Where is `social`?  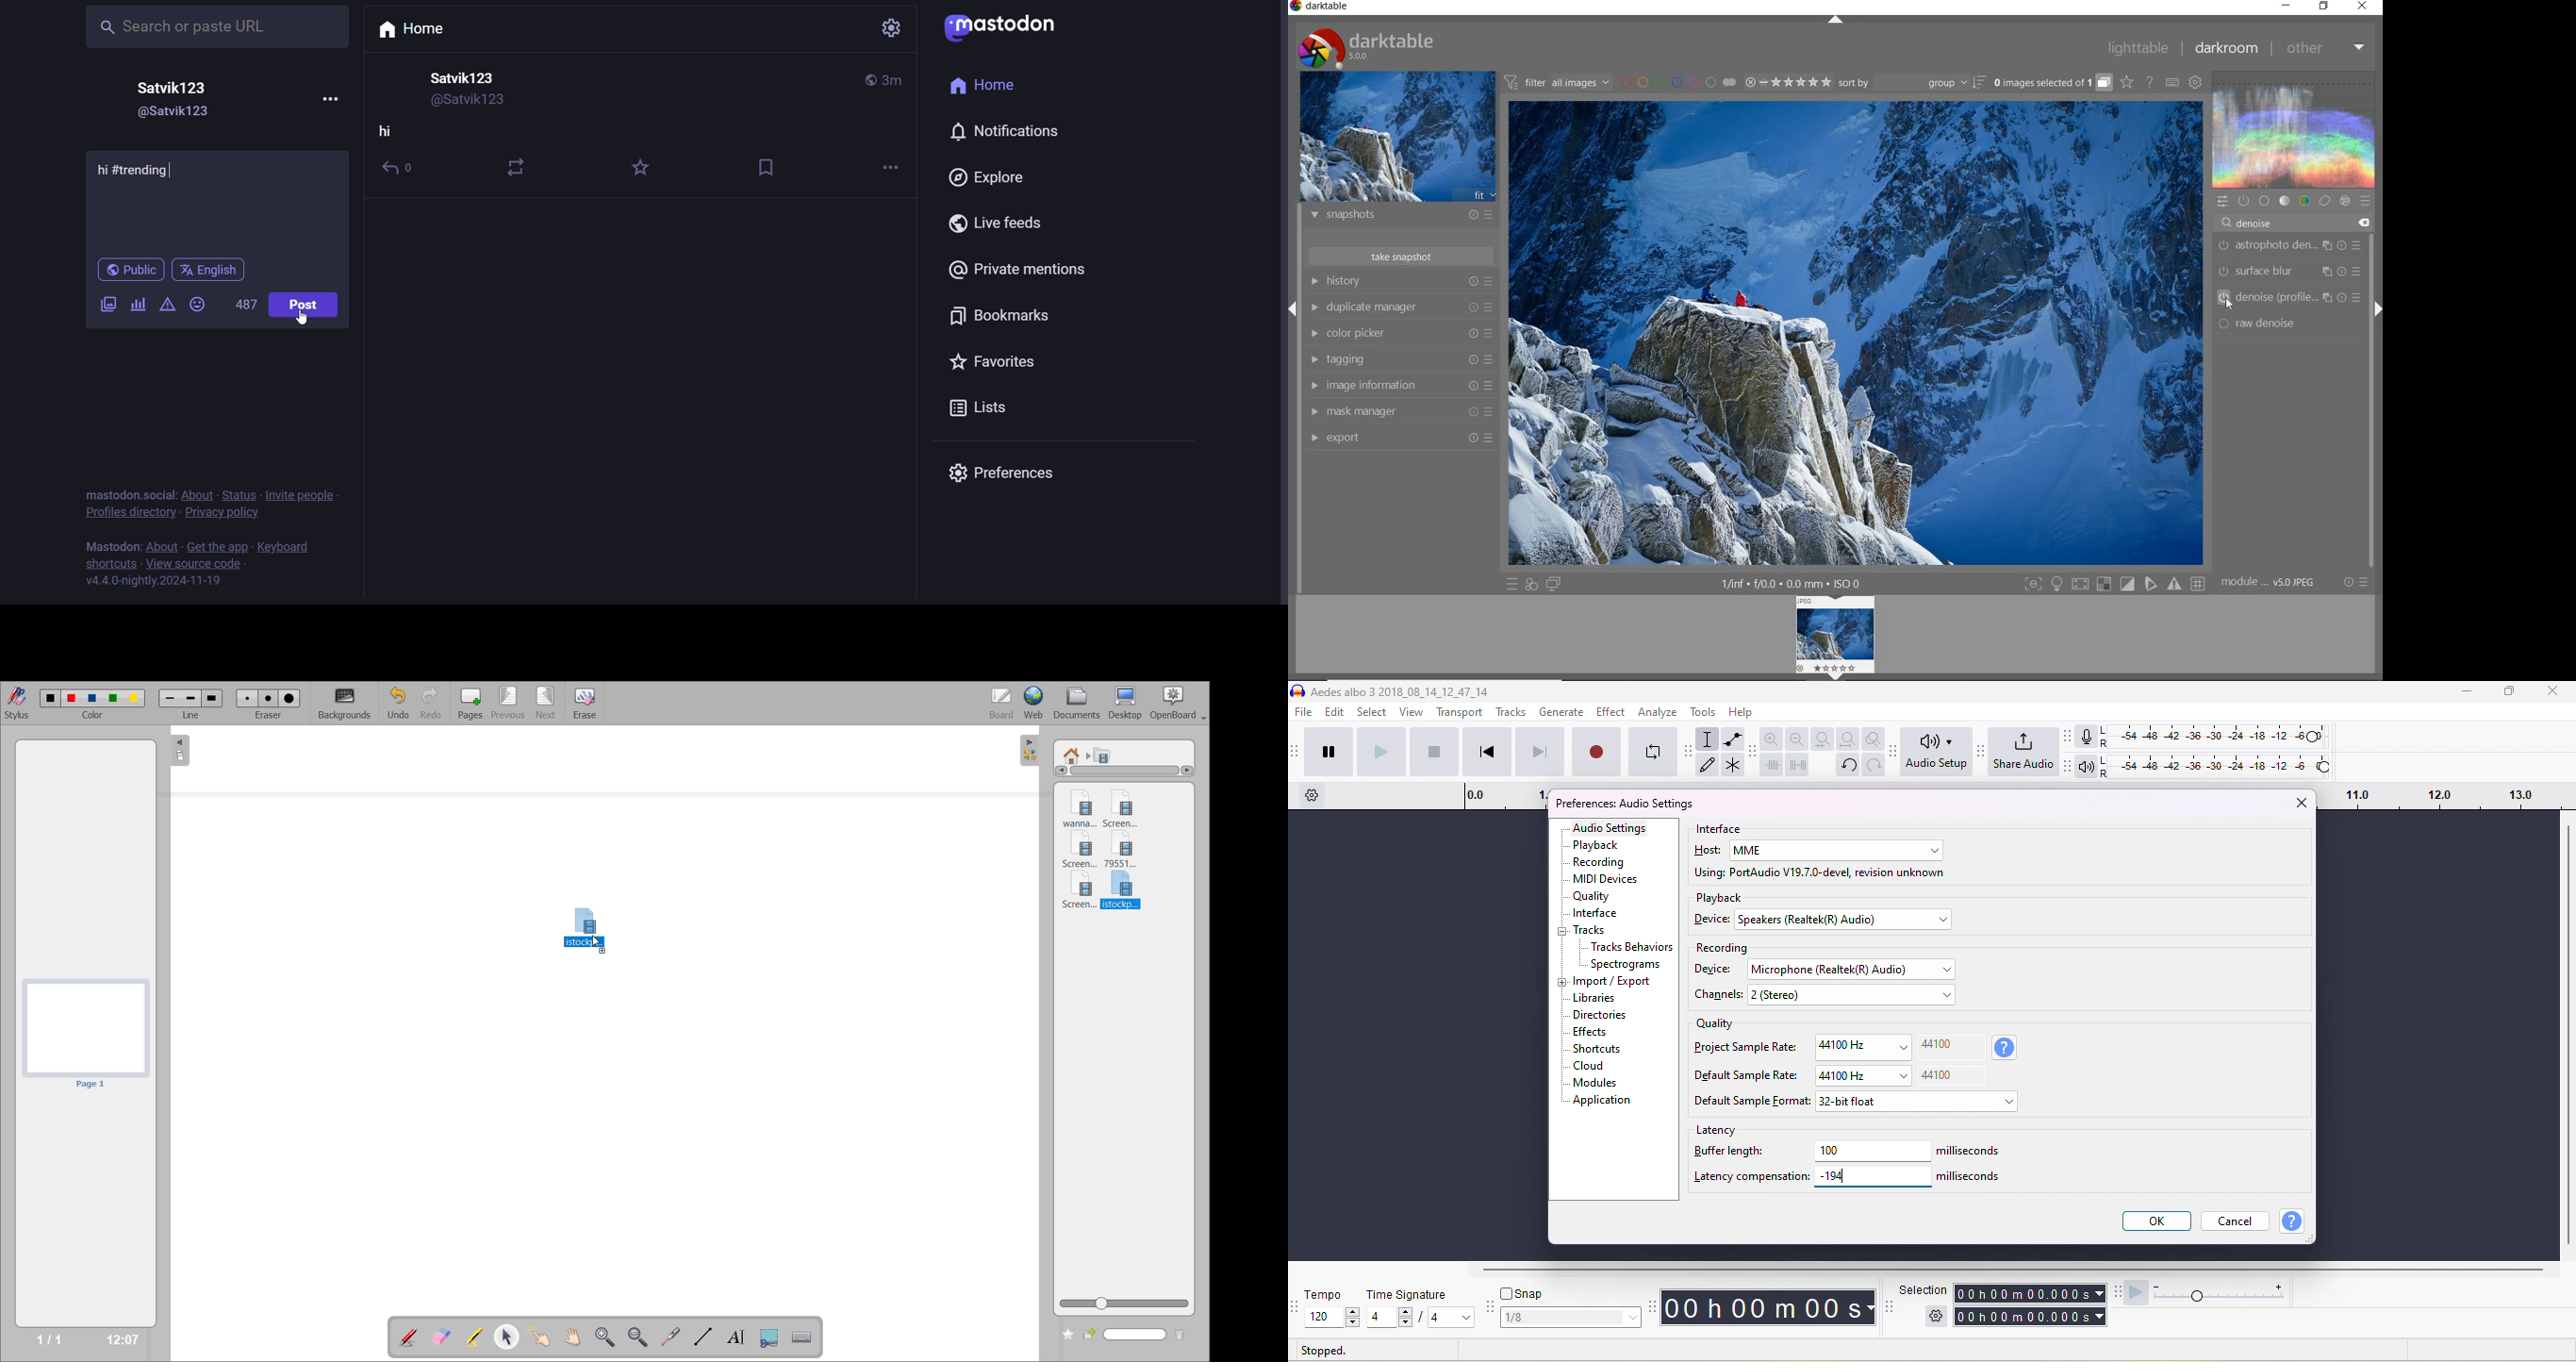
social is located at coordinates (161, 494).